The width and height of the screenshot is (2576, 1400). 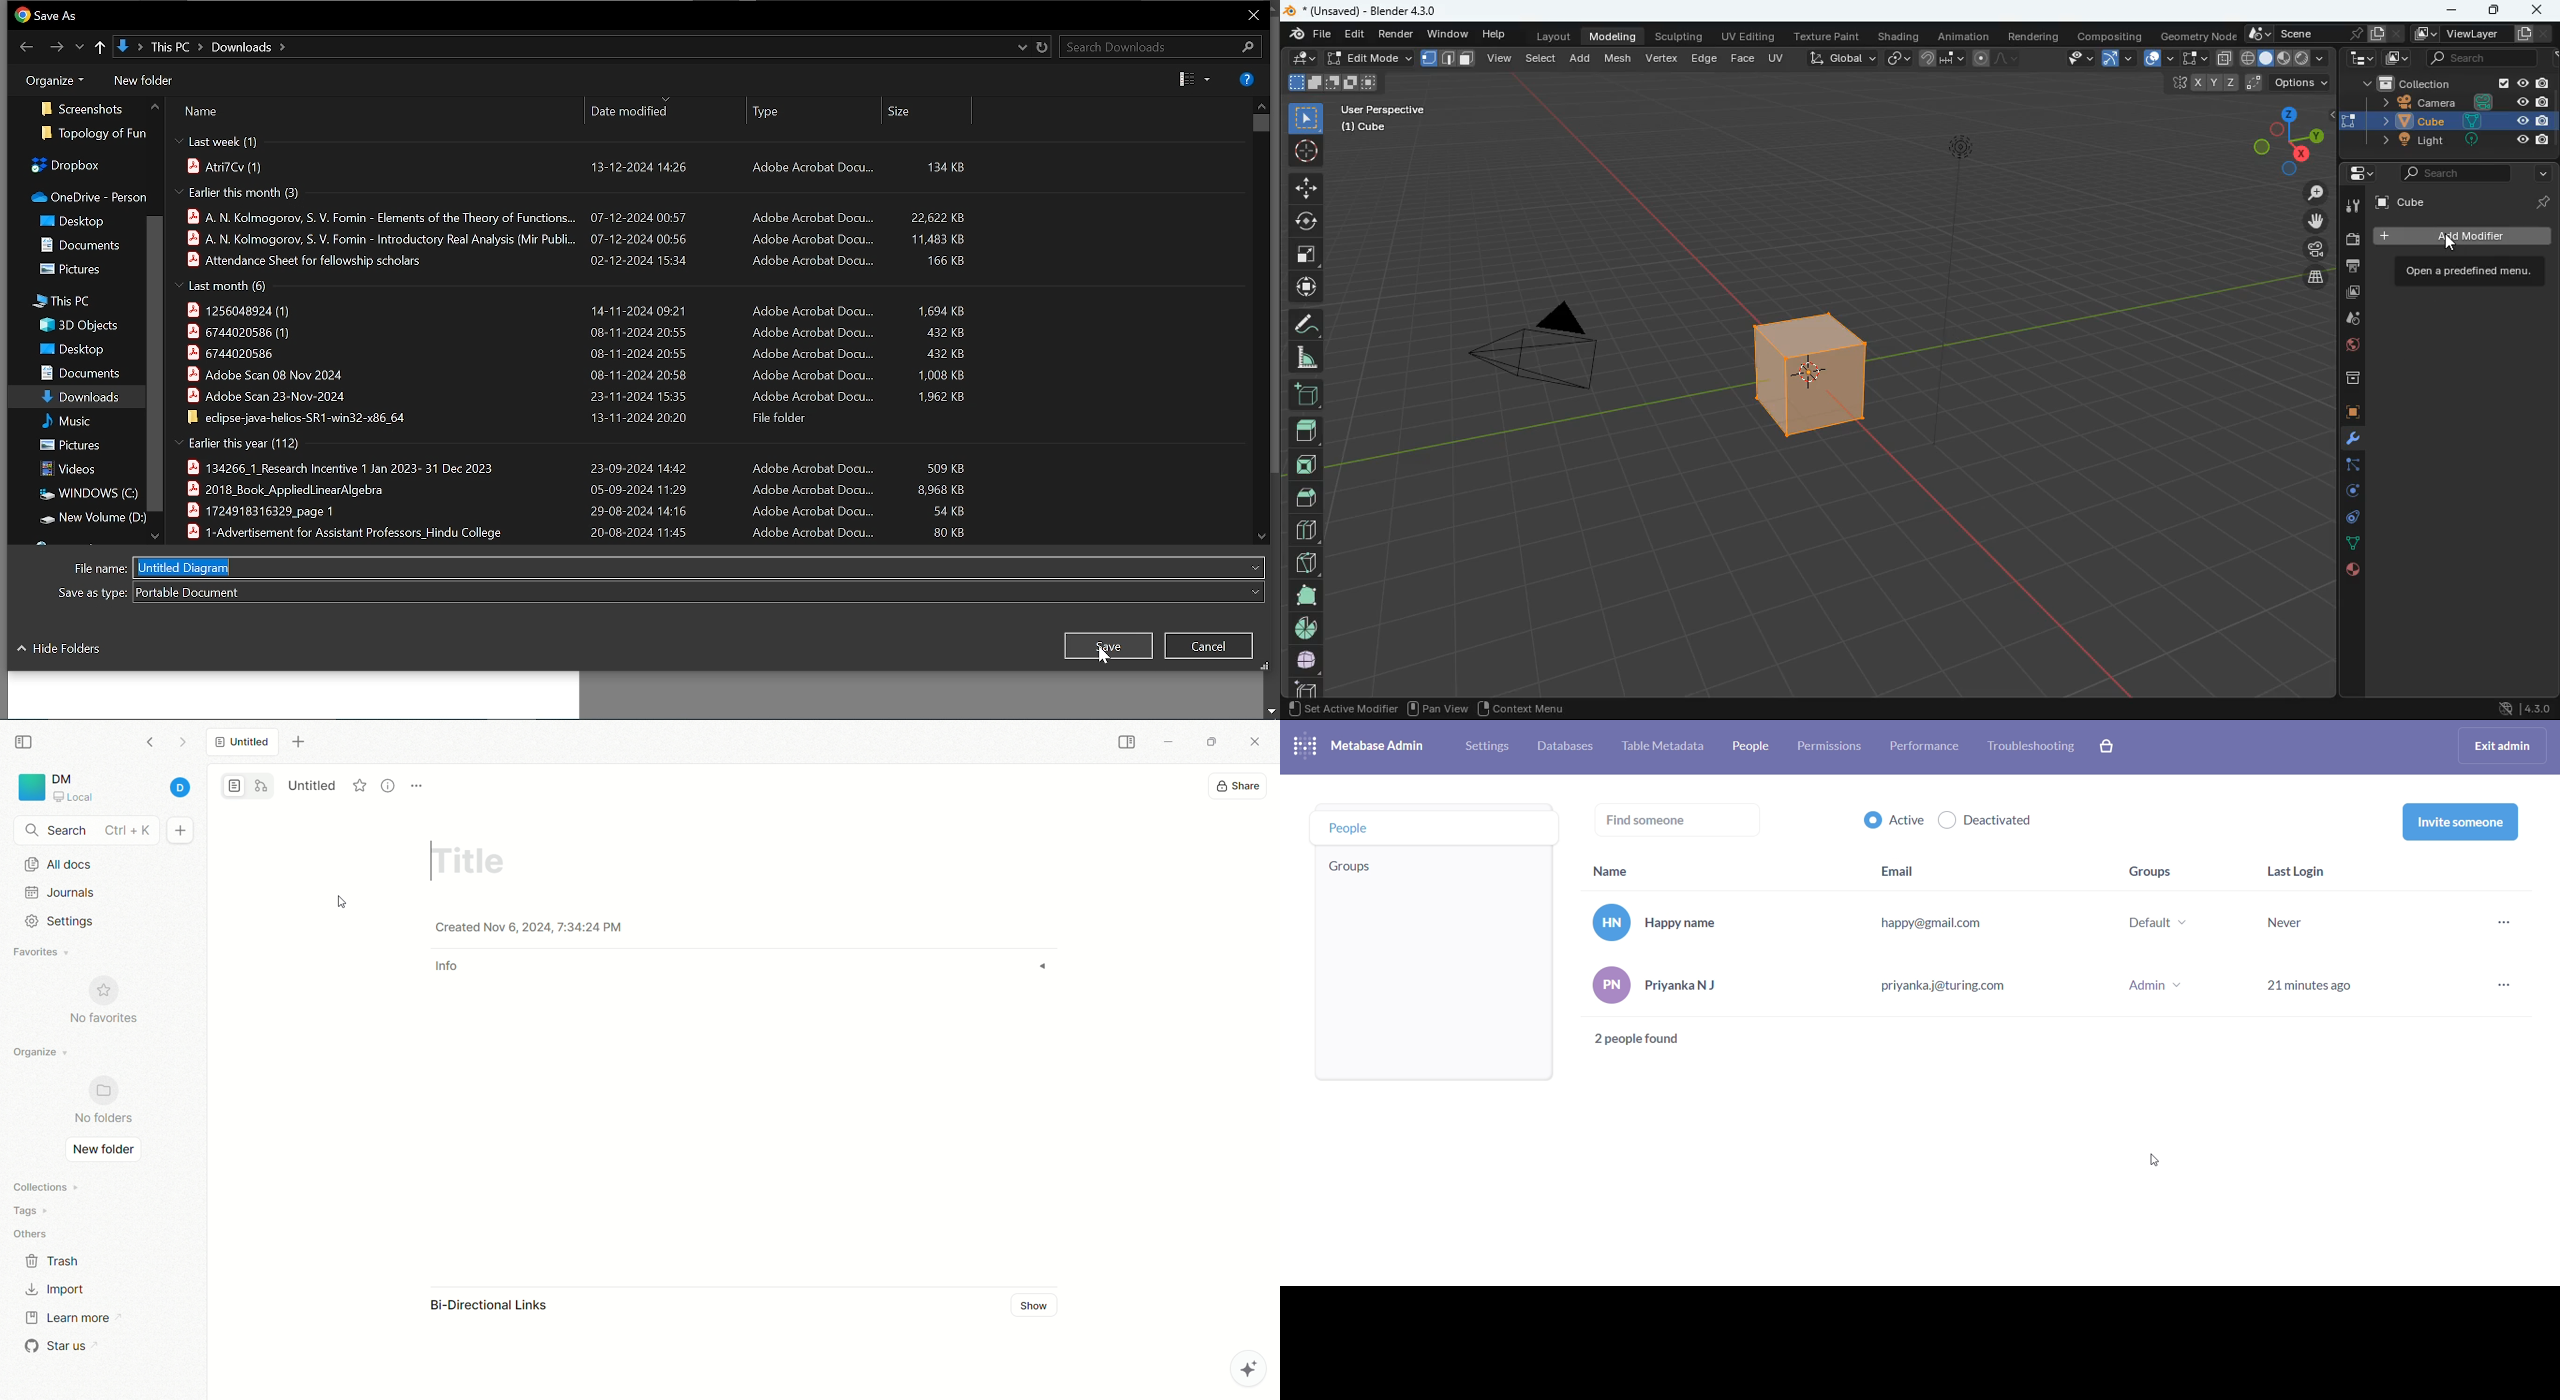 What do you see at coordinates (227, 169) in the screenshot?
I see `atri7CR` at bounding box center [227, 169].